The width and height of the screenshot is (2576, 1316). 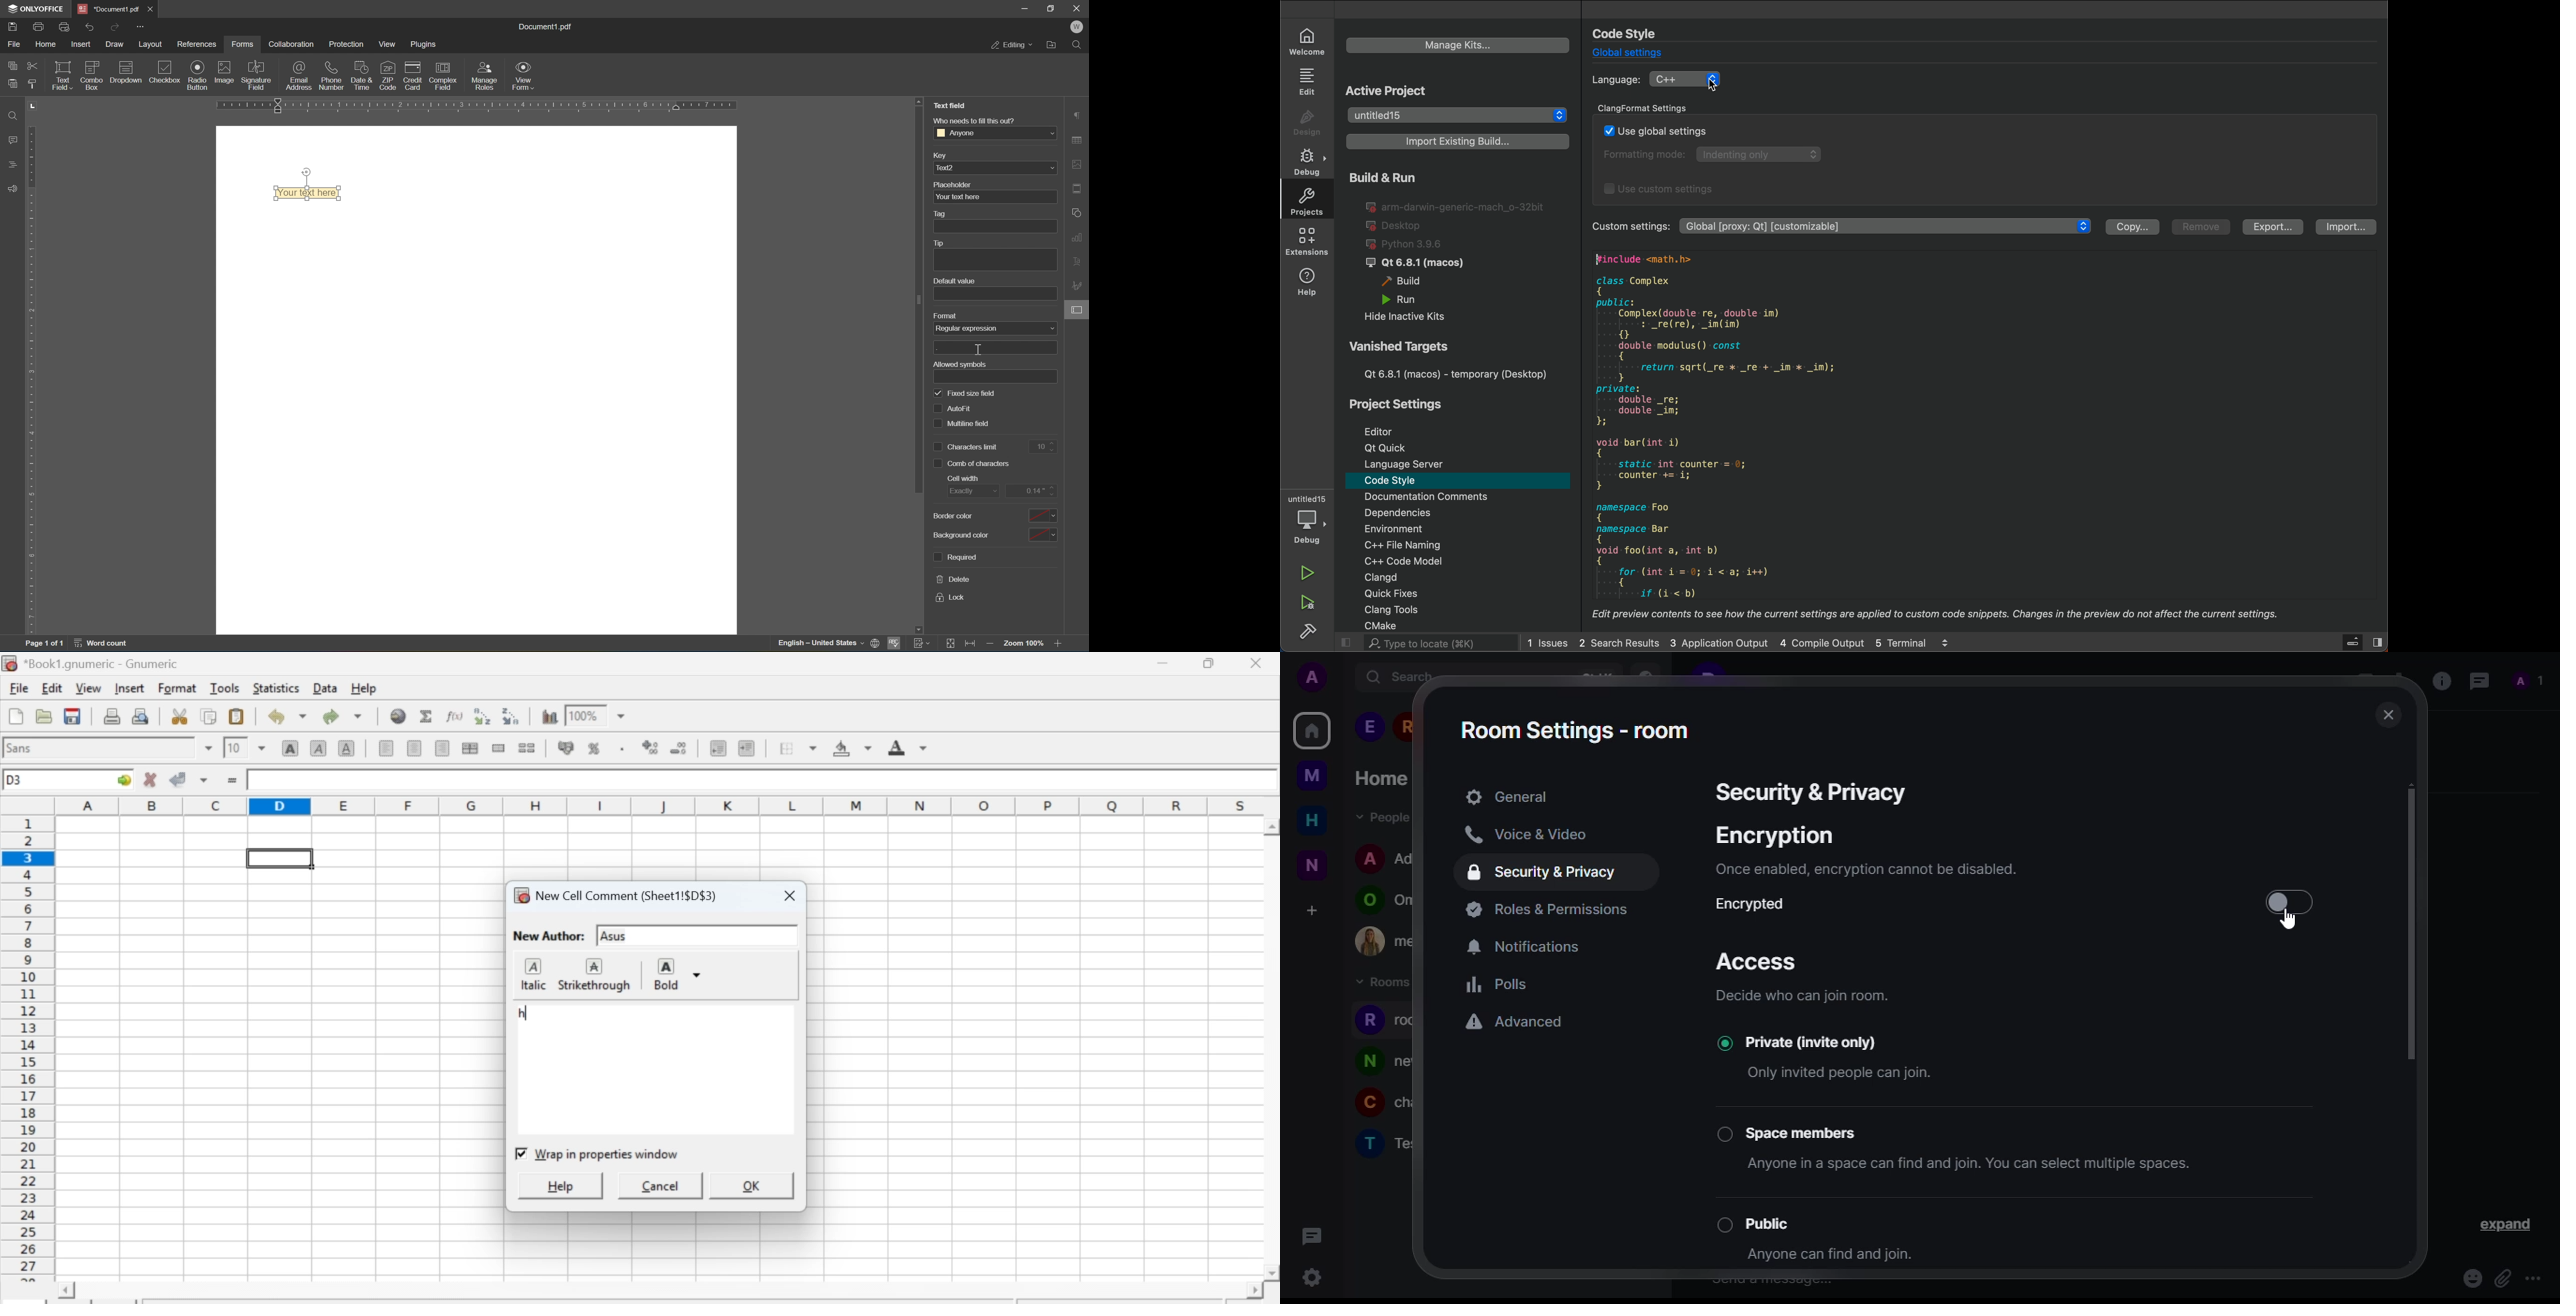 What do you see at coordinates (561, 1186) in the screenshot?
I see `help` at bounding box center [561, 1186].